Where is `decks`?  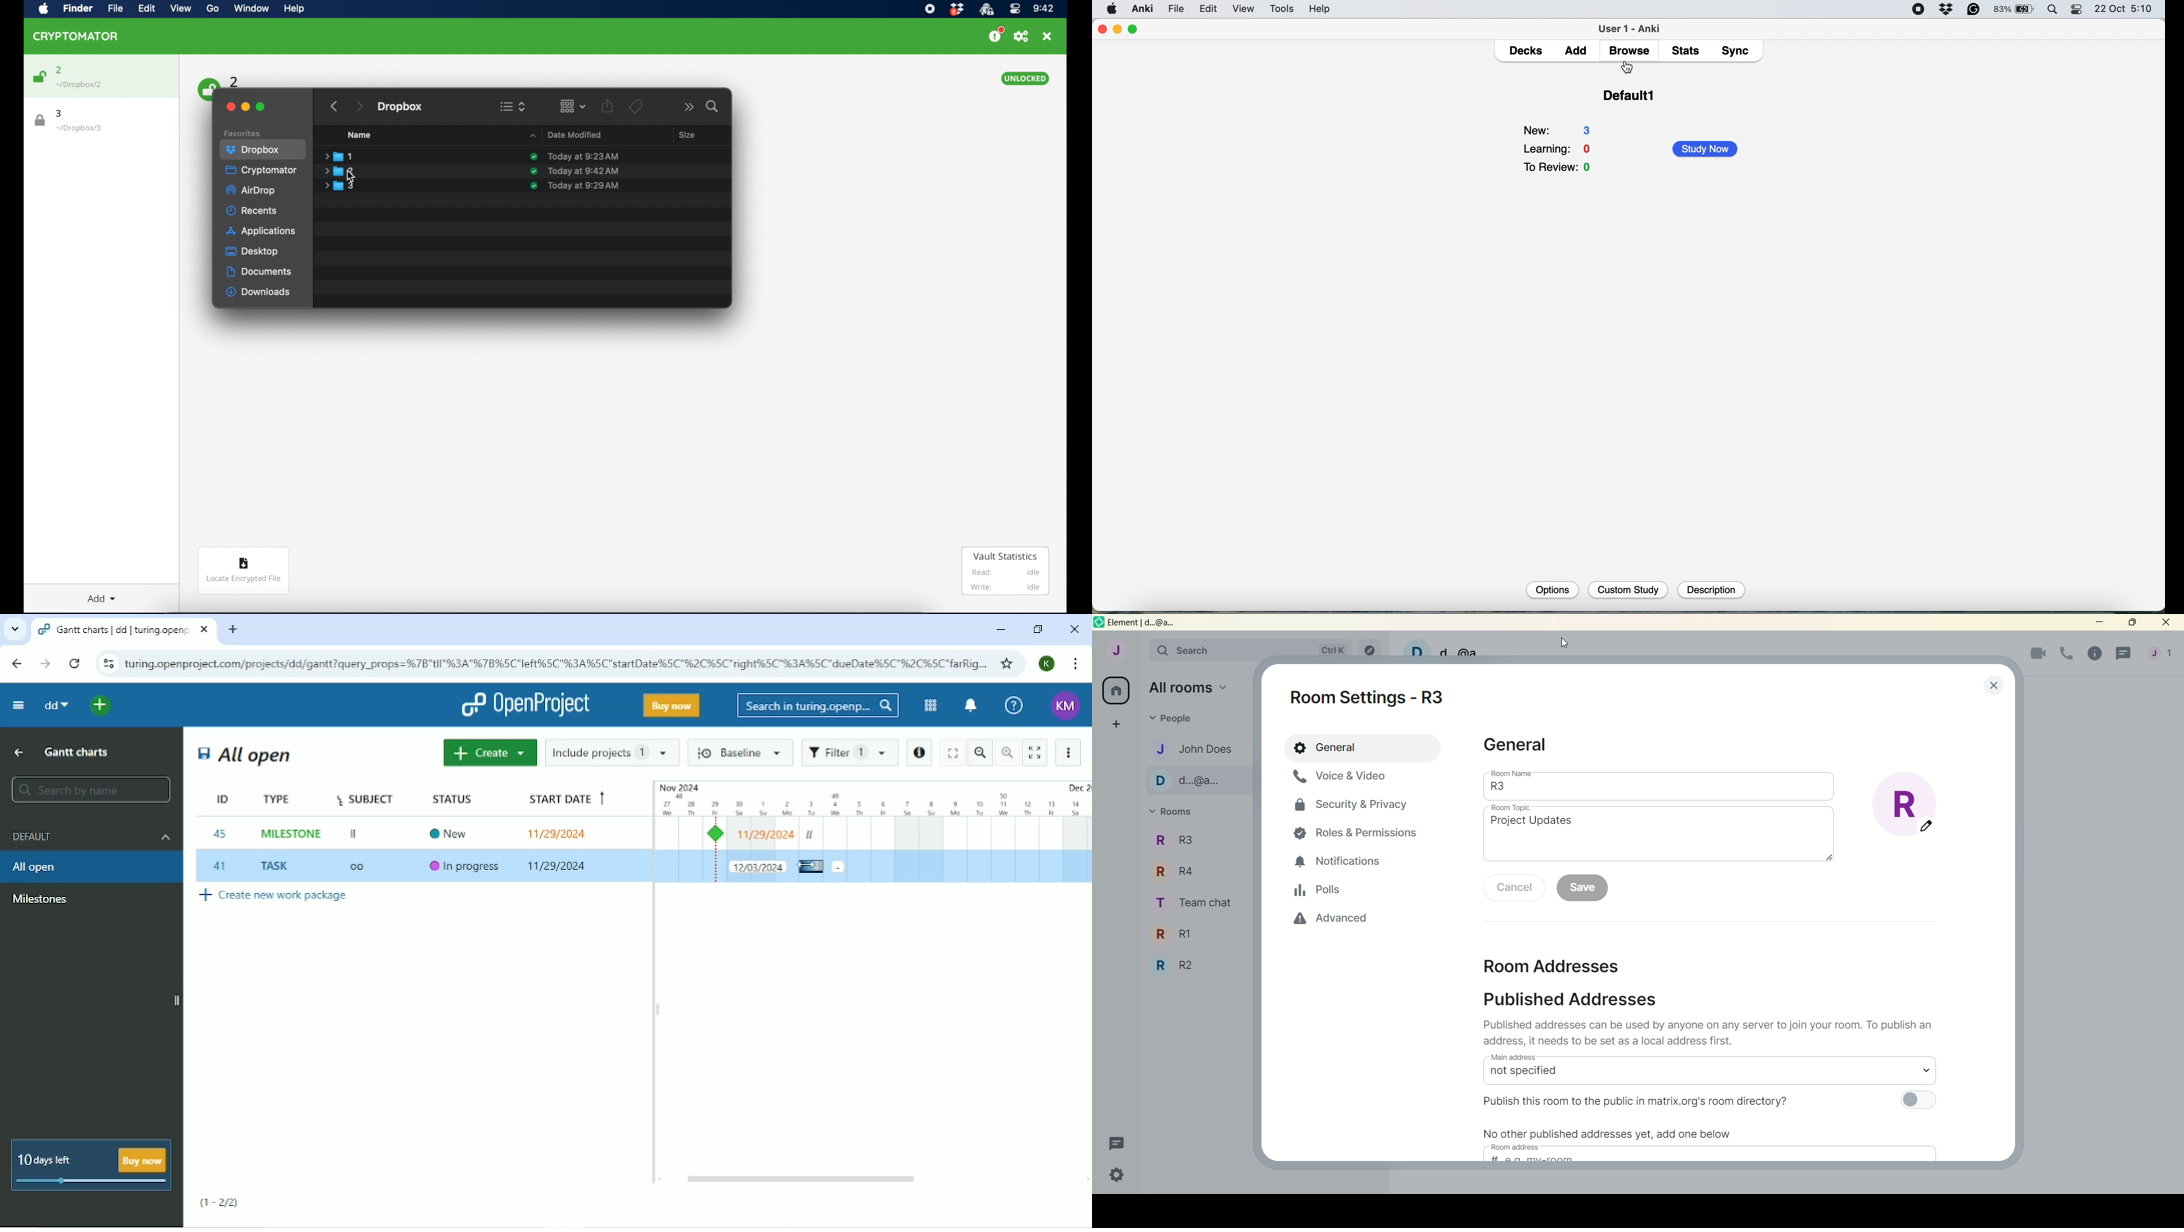 decks is located at coordinates (1528, 51).